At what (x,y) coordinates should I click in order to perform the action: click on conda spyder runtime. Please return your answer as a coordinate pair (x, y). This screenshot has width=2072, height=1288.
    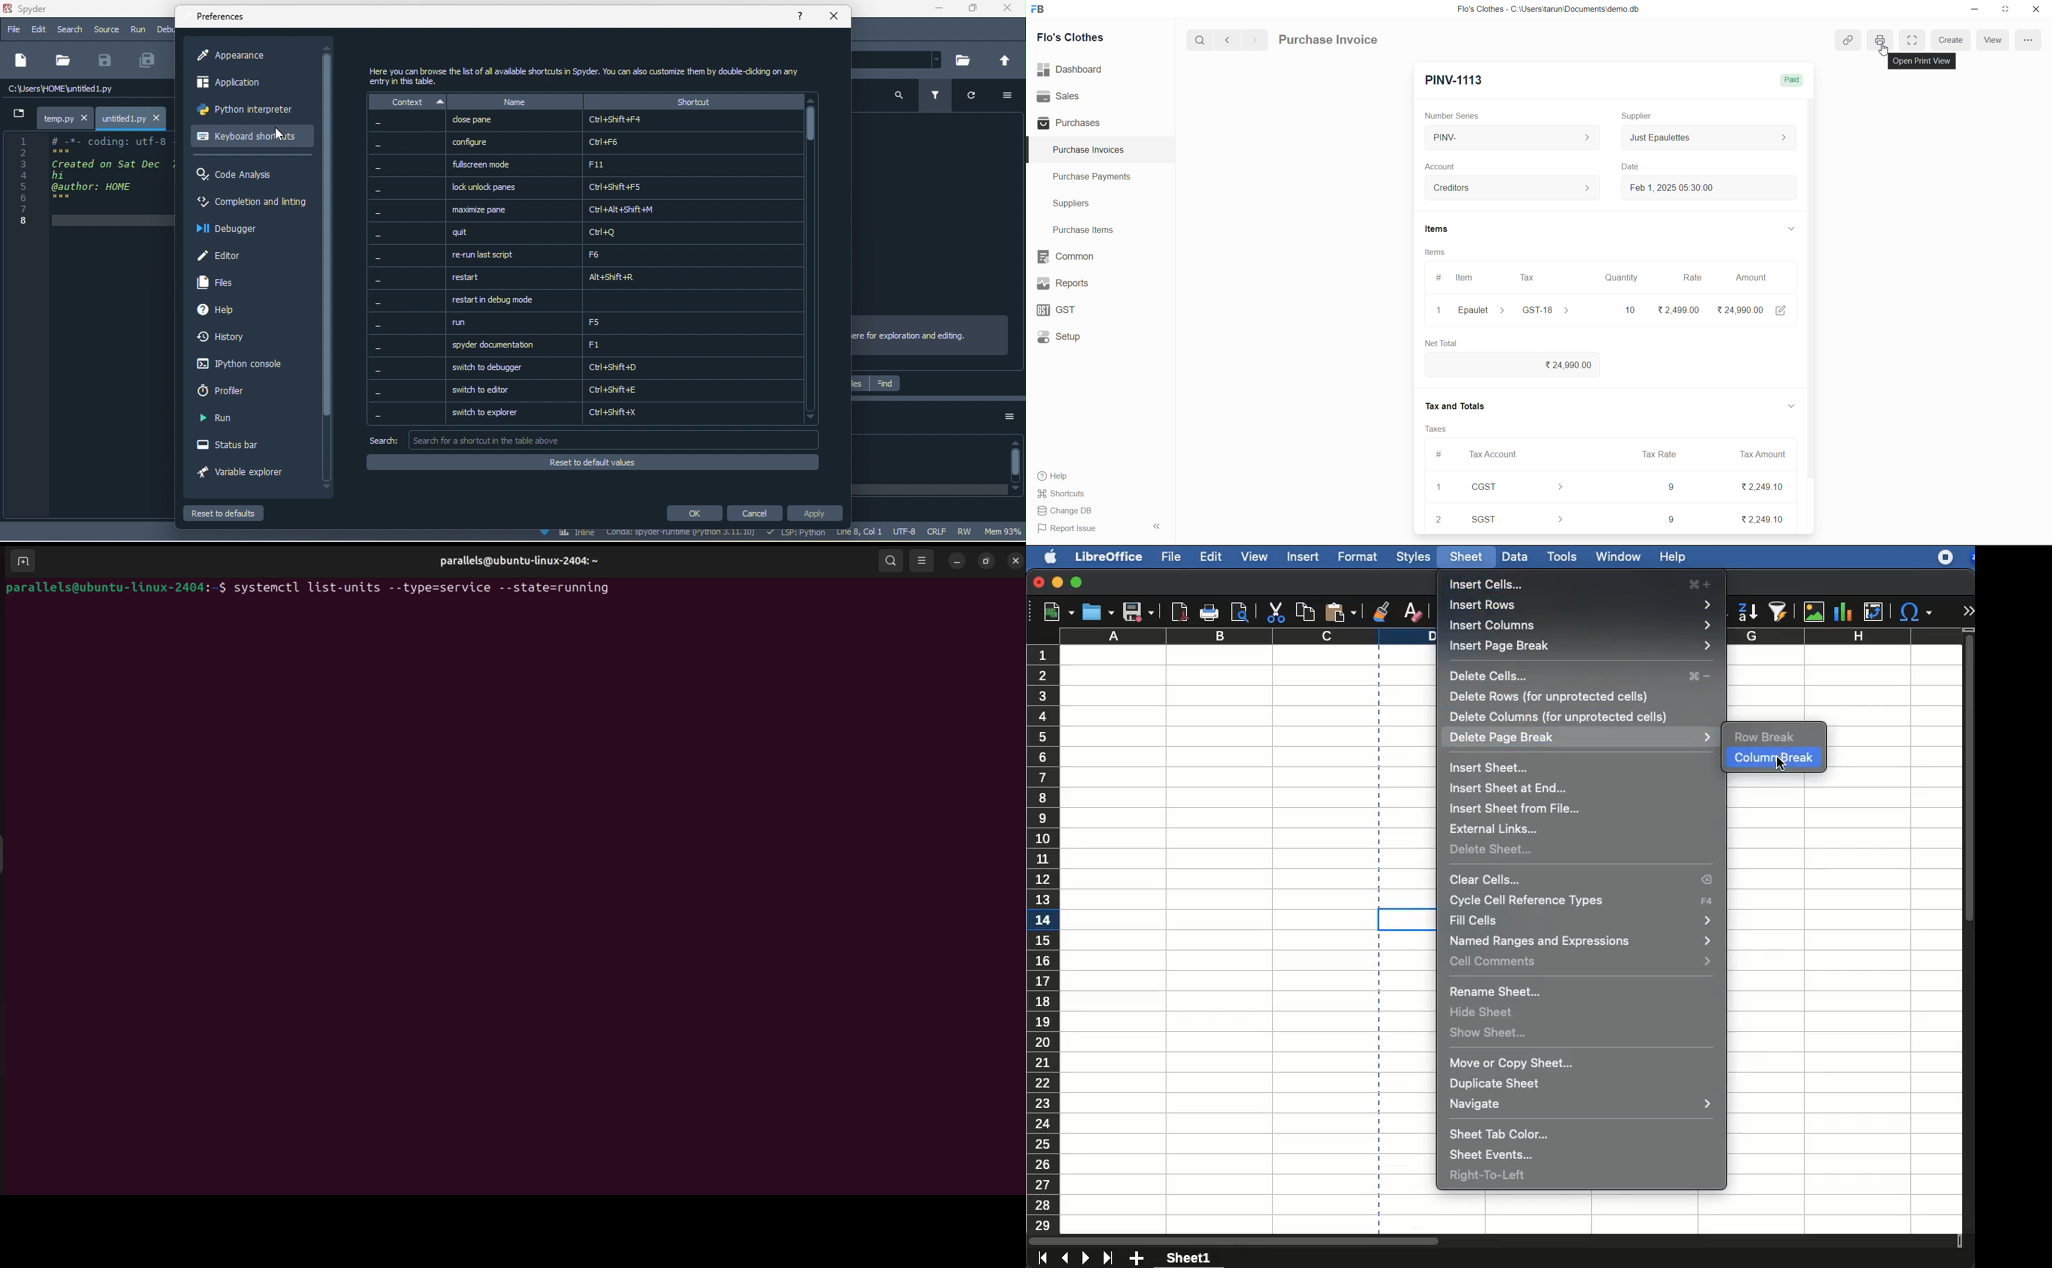
    Looking at the image, I should click on (684, 536).